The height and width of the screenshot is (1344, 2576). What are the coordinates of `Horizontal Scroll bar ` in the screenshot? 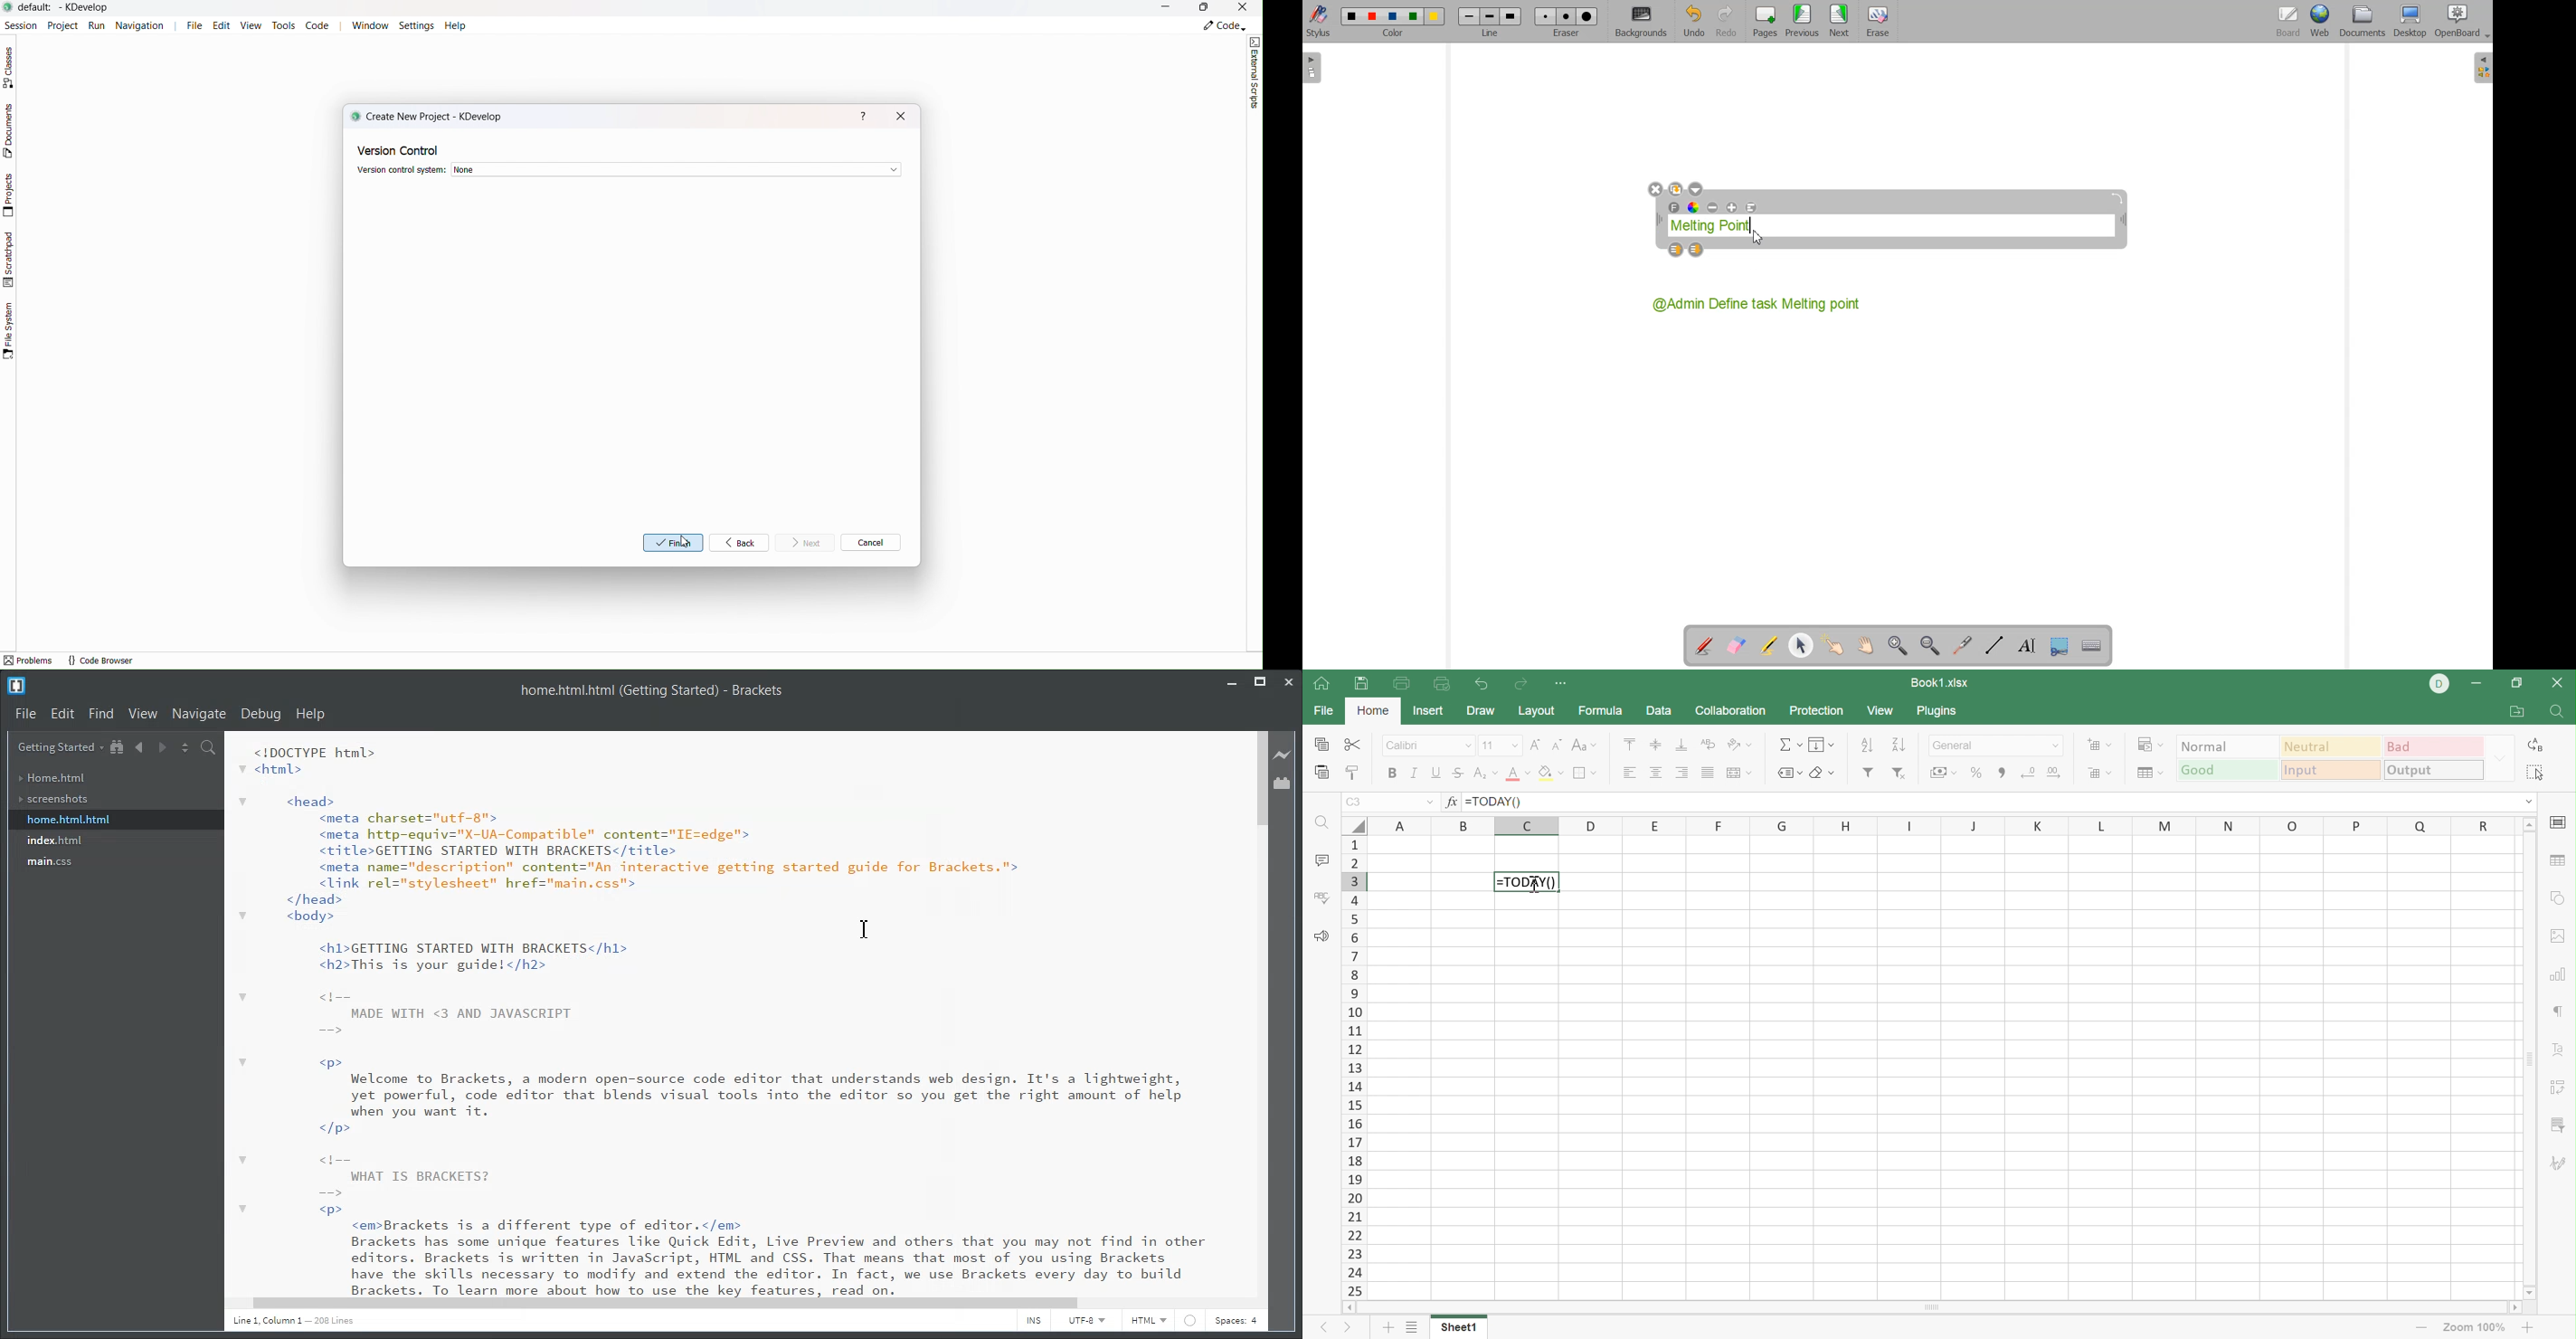 It's located at (733, 1302).